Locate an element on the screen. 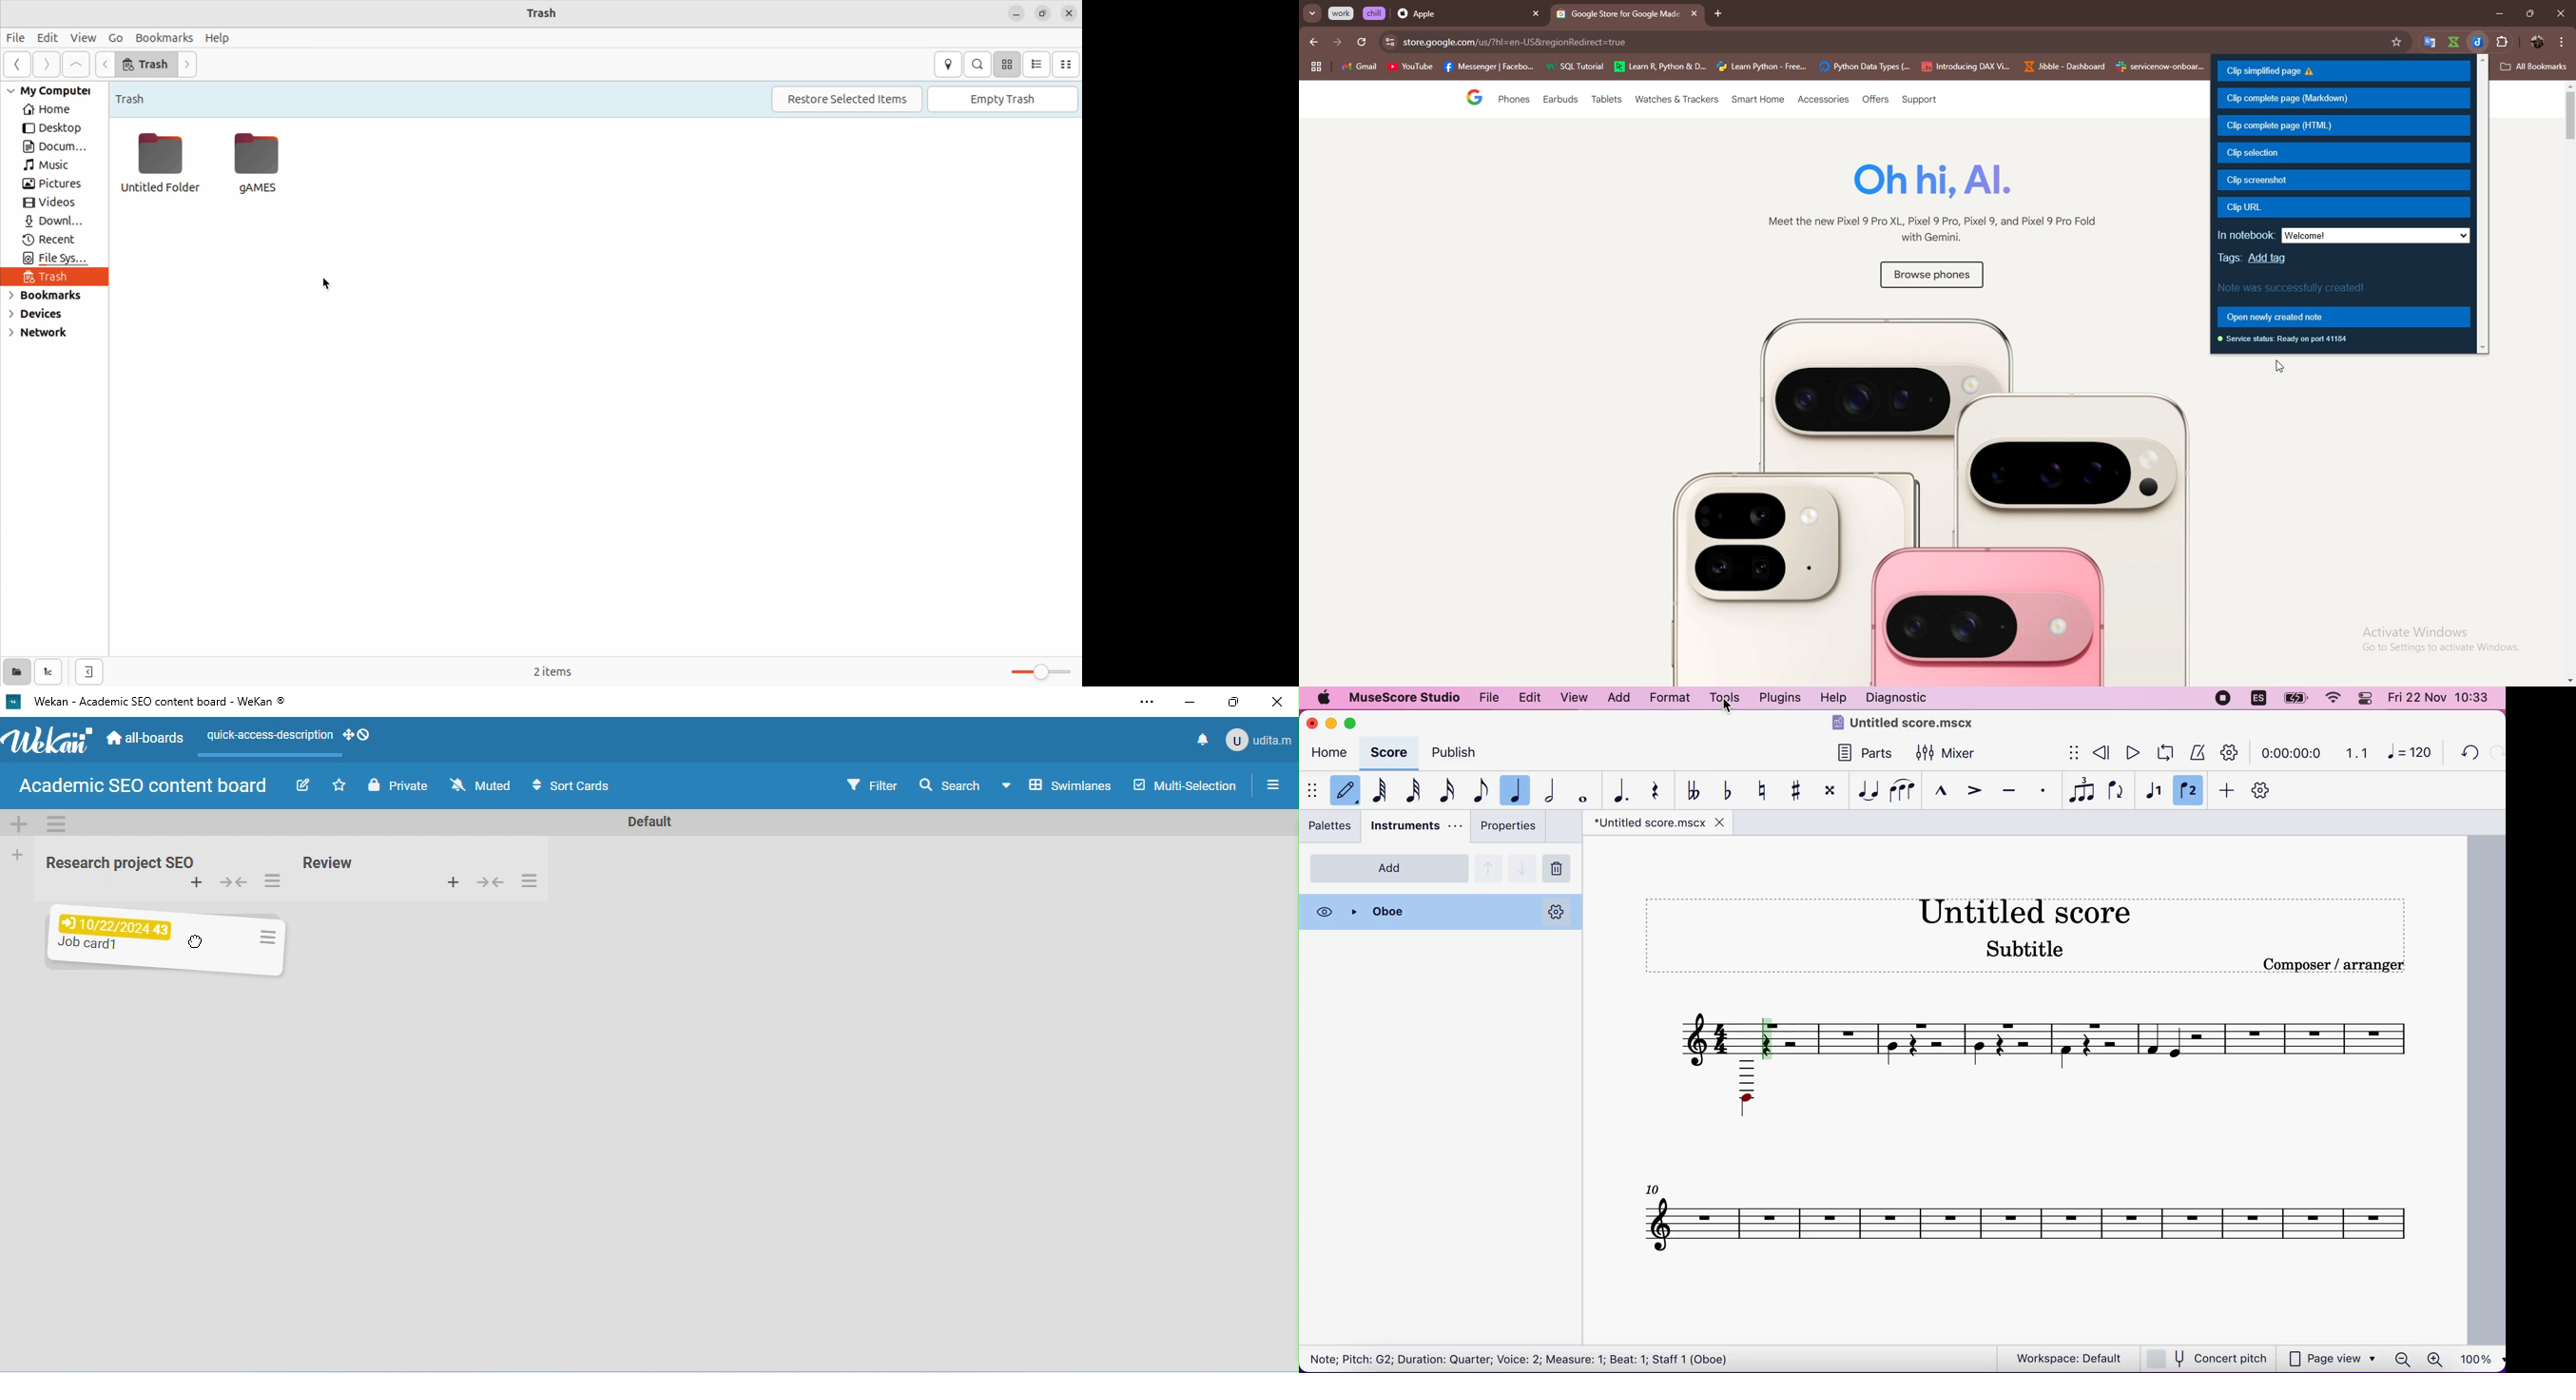  refresh is located at coordinates (1361, 43).